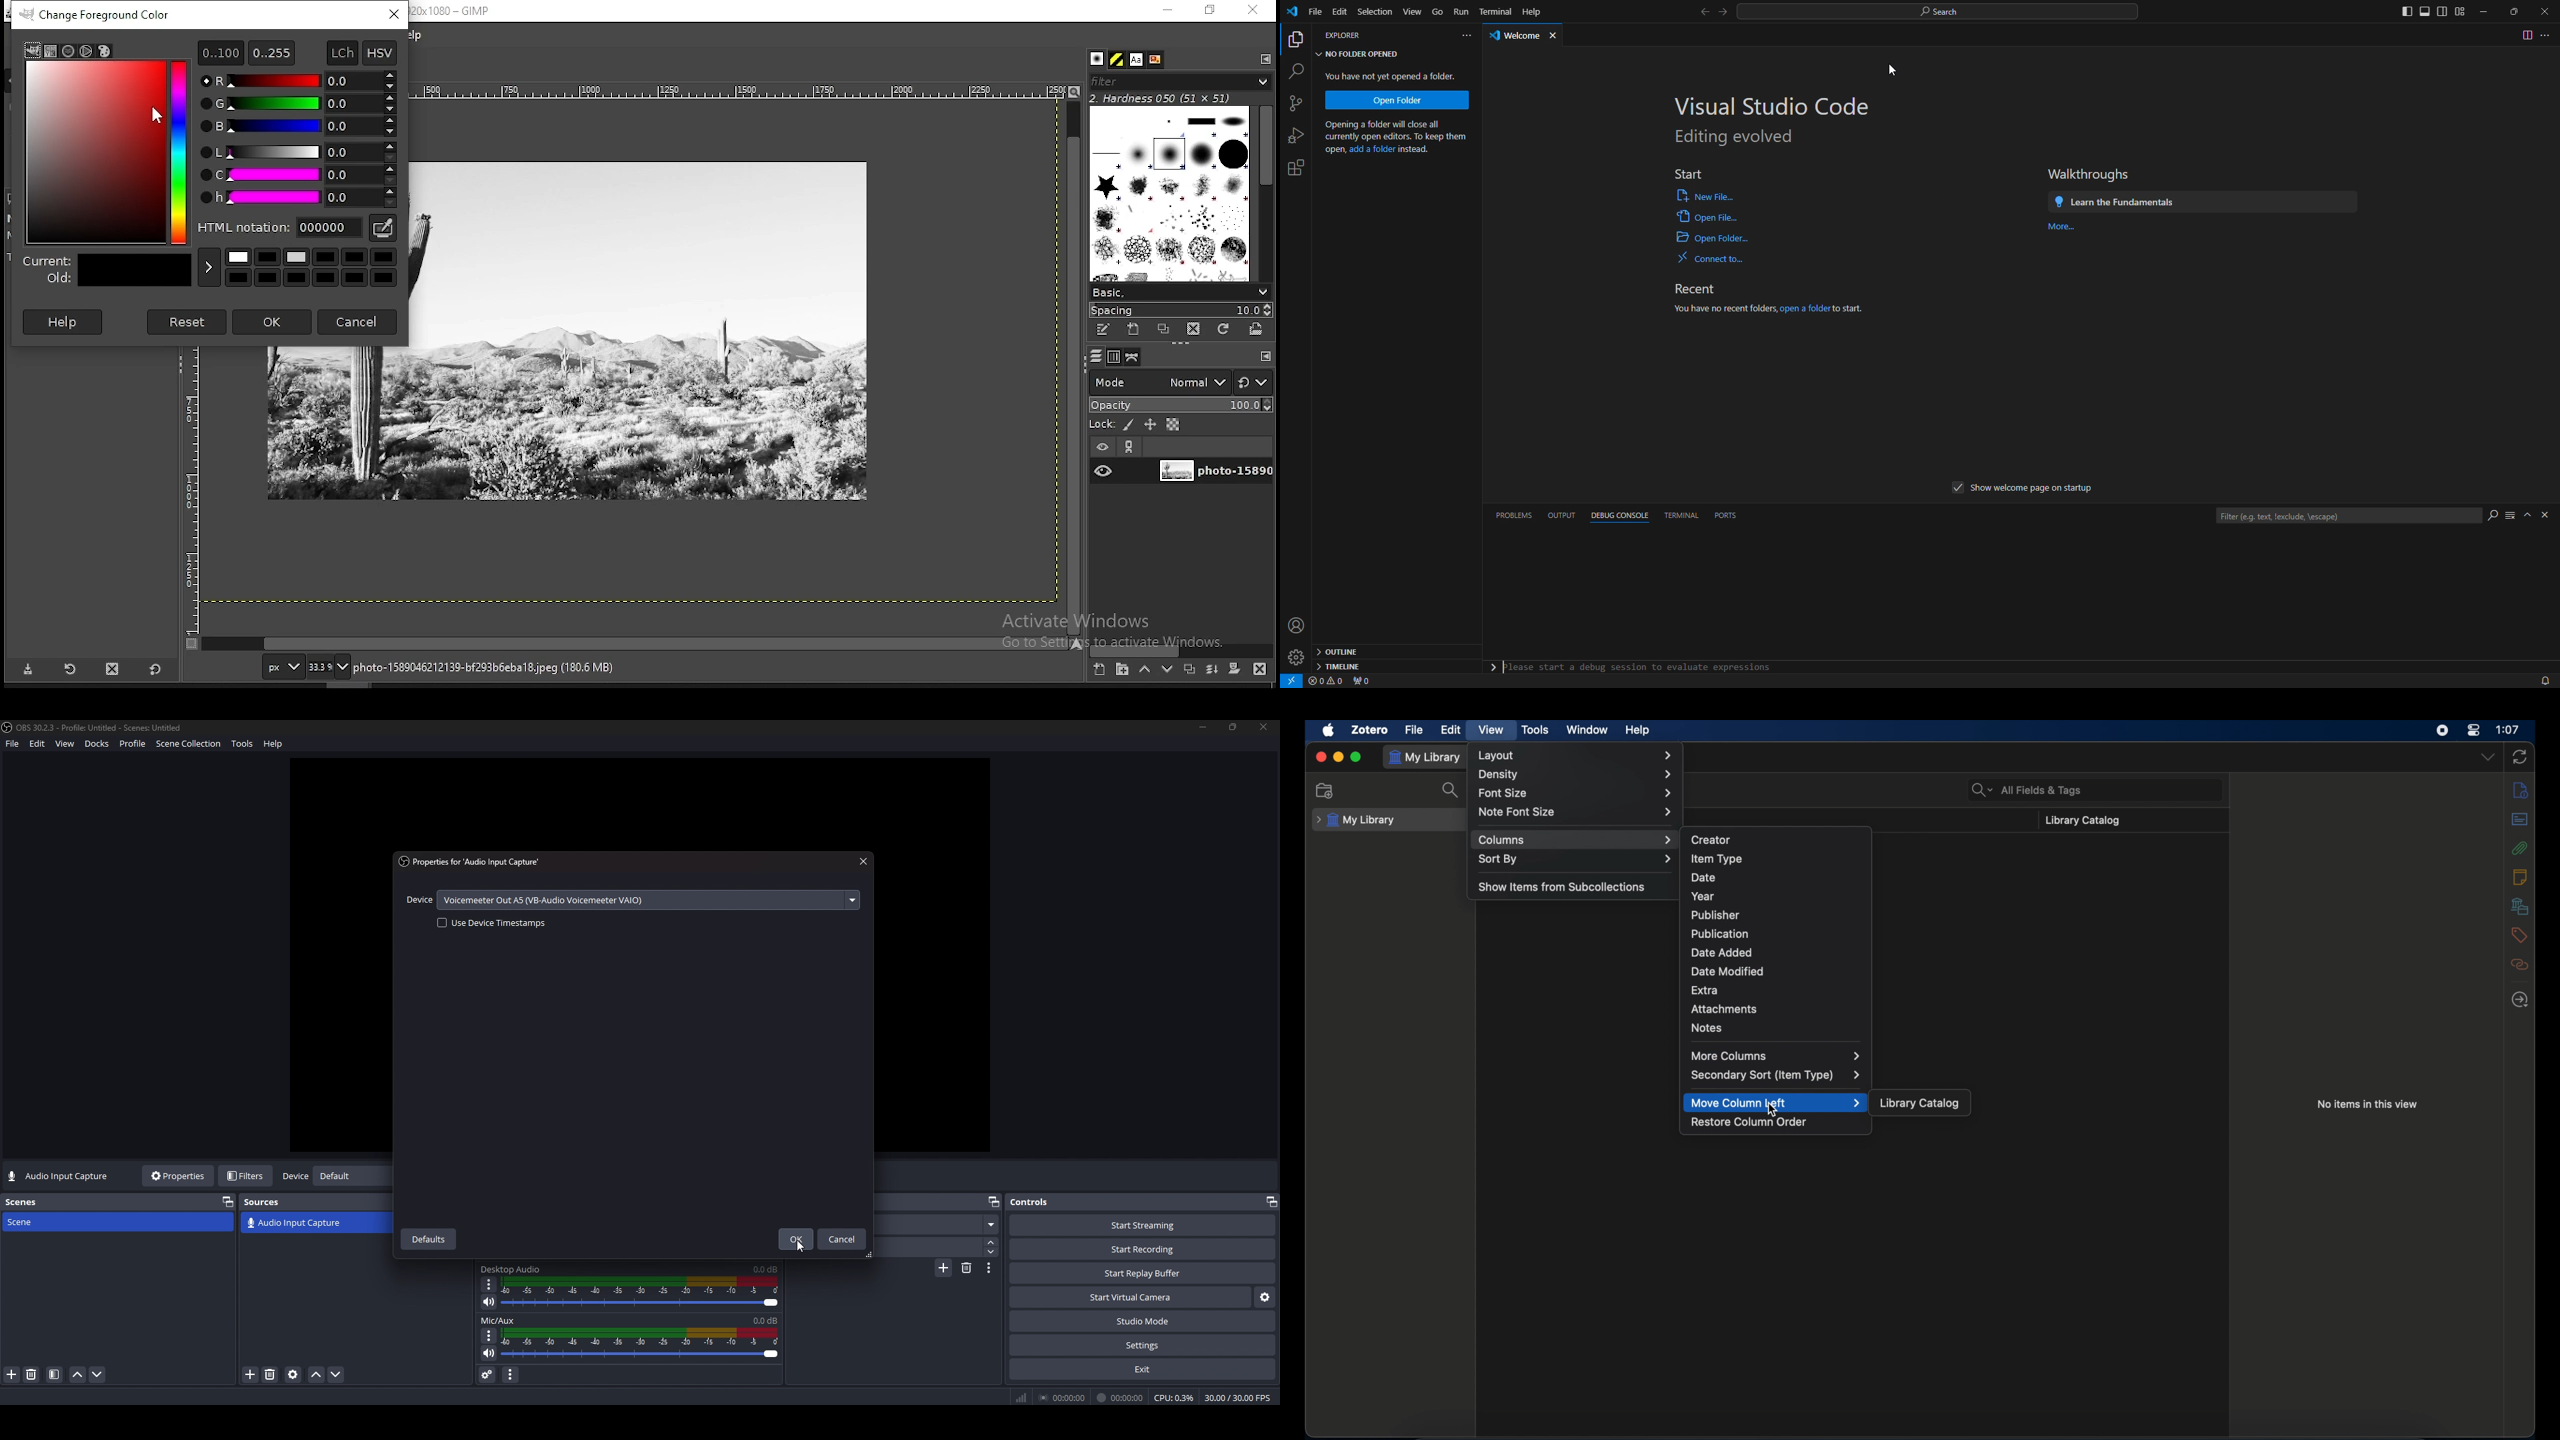 This screenshot has width=2576, height=1456. Describe the element at coordinates (1705, 990) in the screenshot. I see `extra` at that location.